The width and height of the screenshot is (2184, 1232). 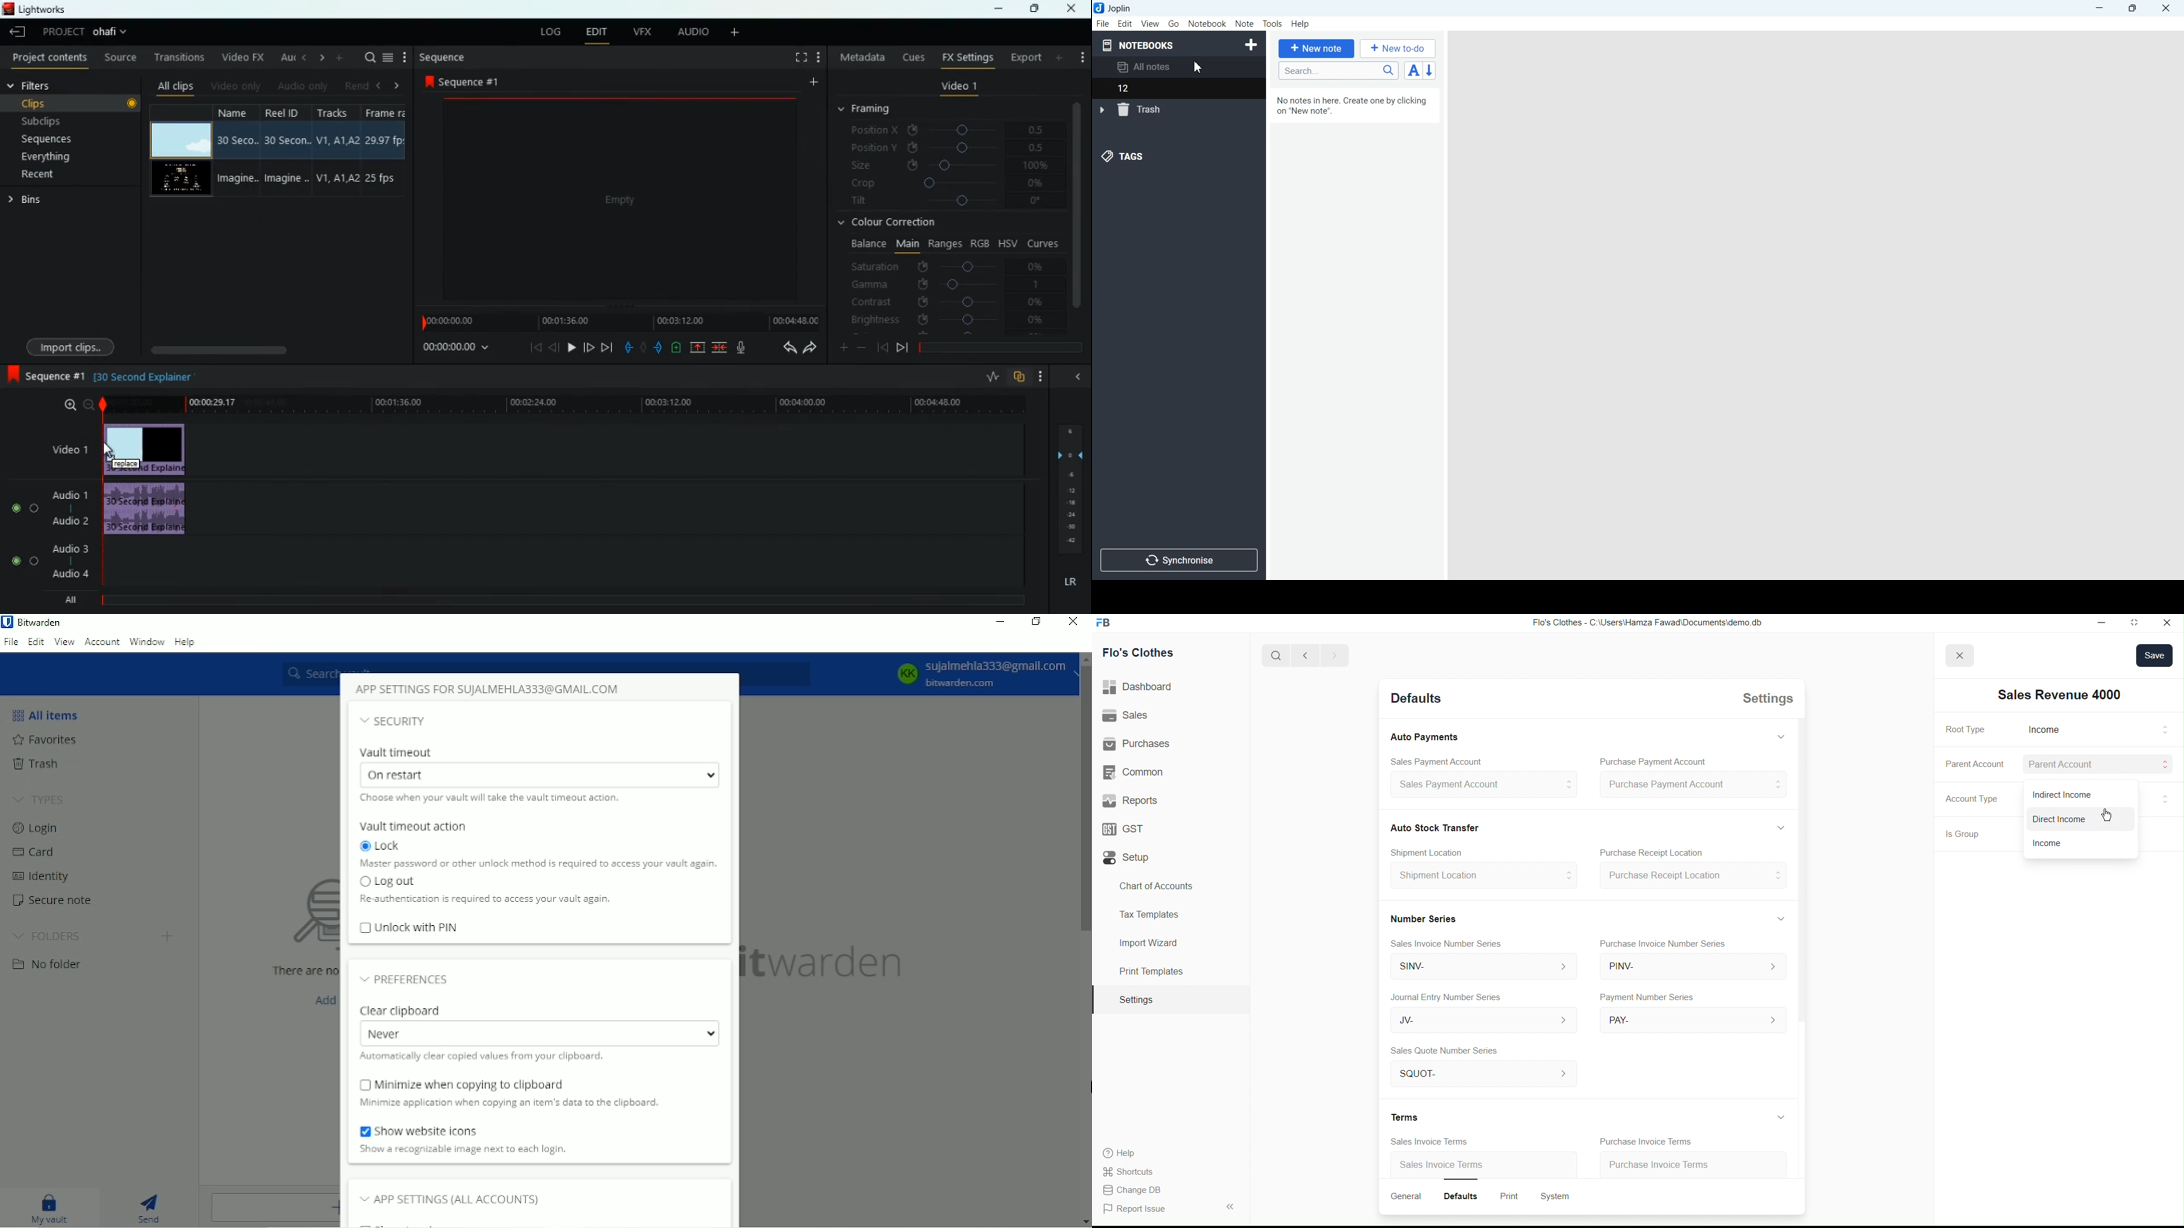 I want to click on Hide , so click(x=1778, y=826).